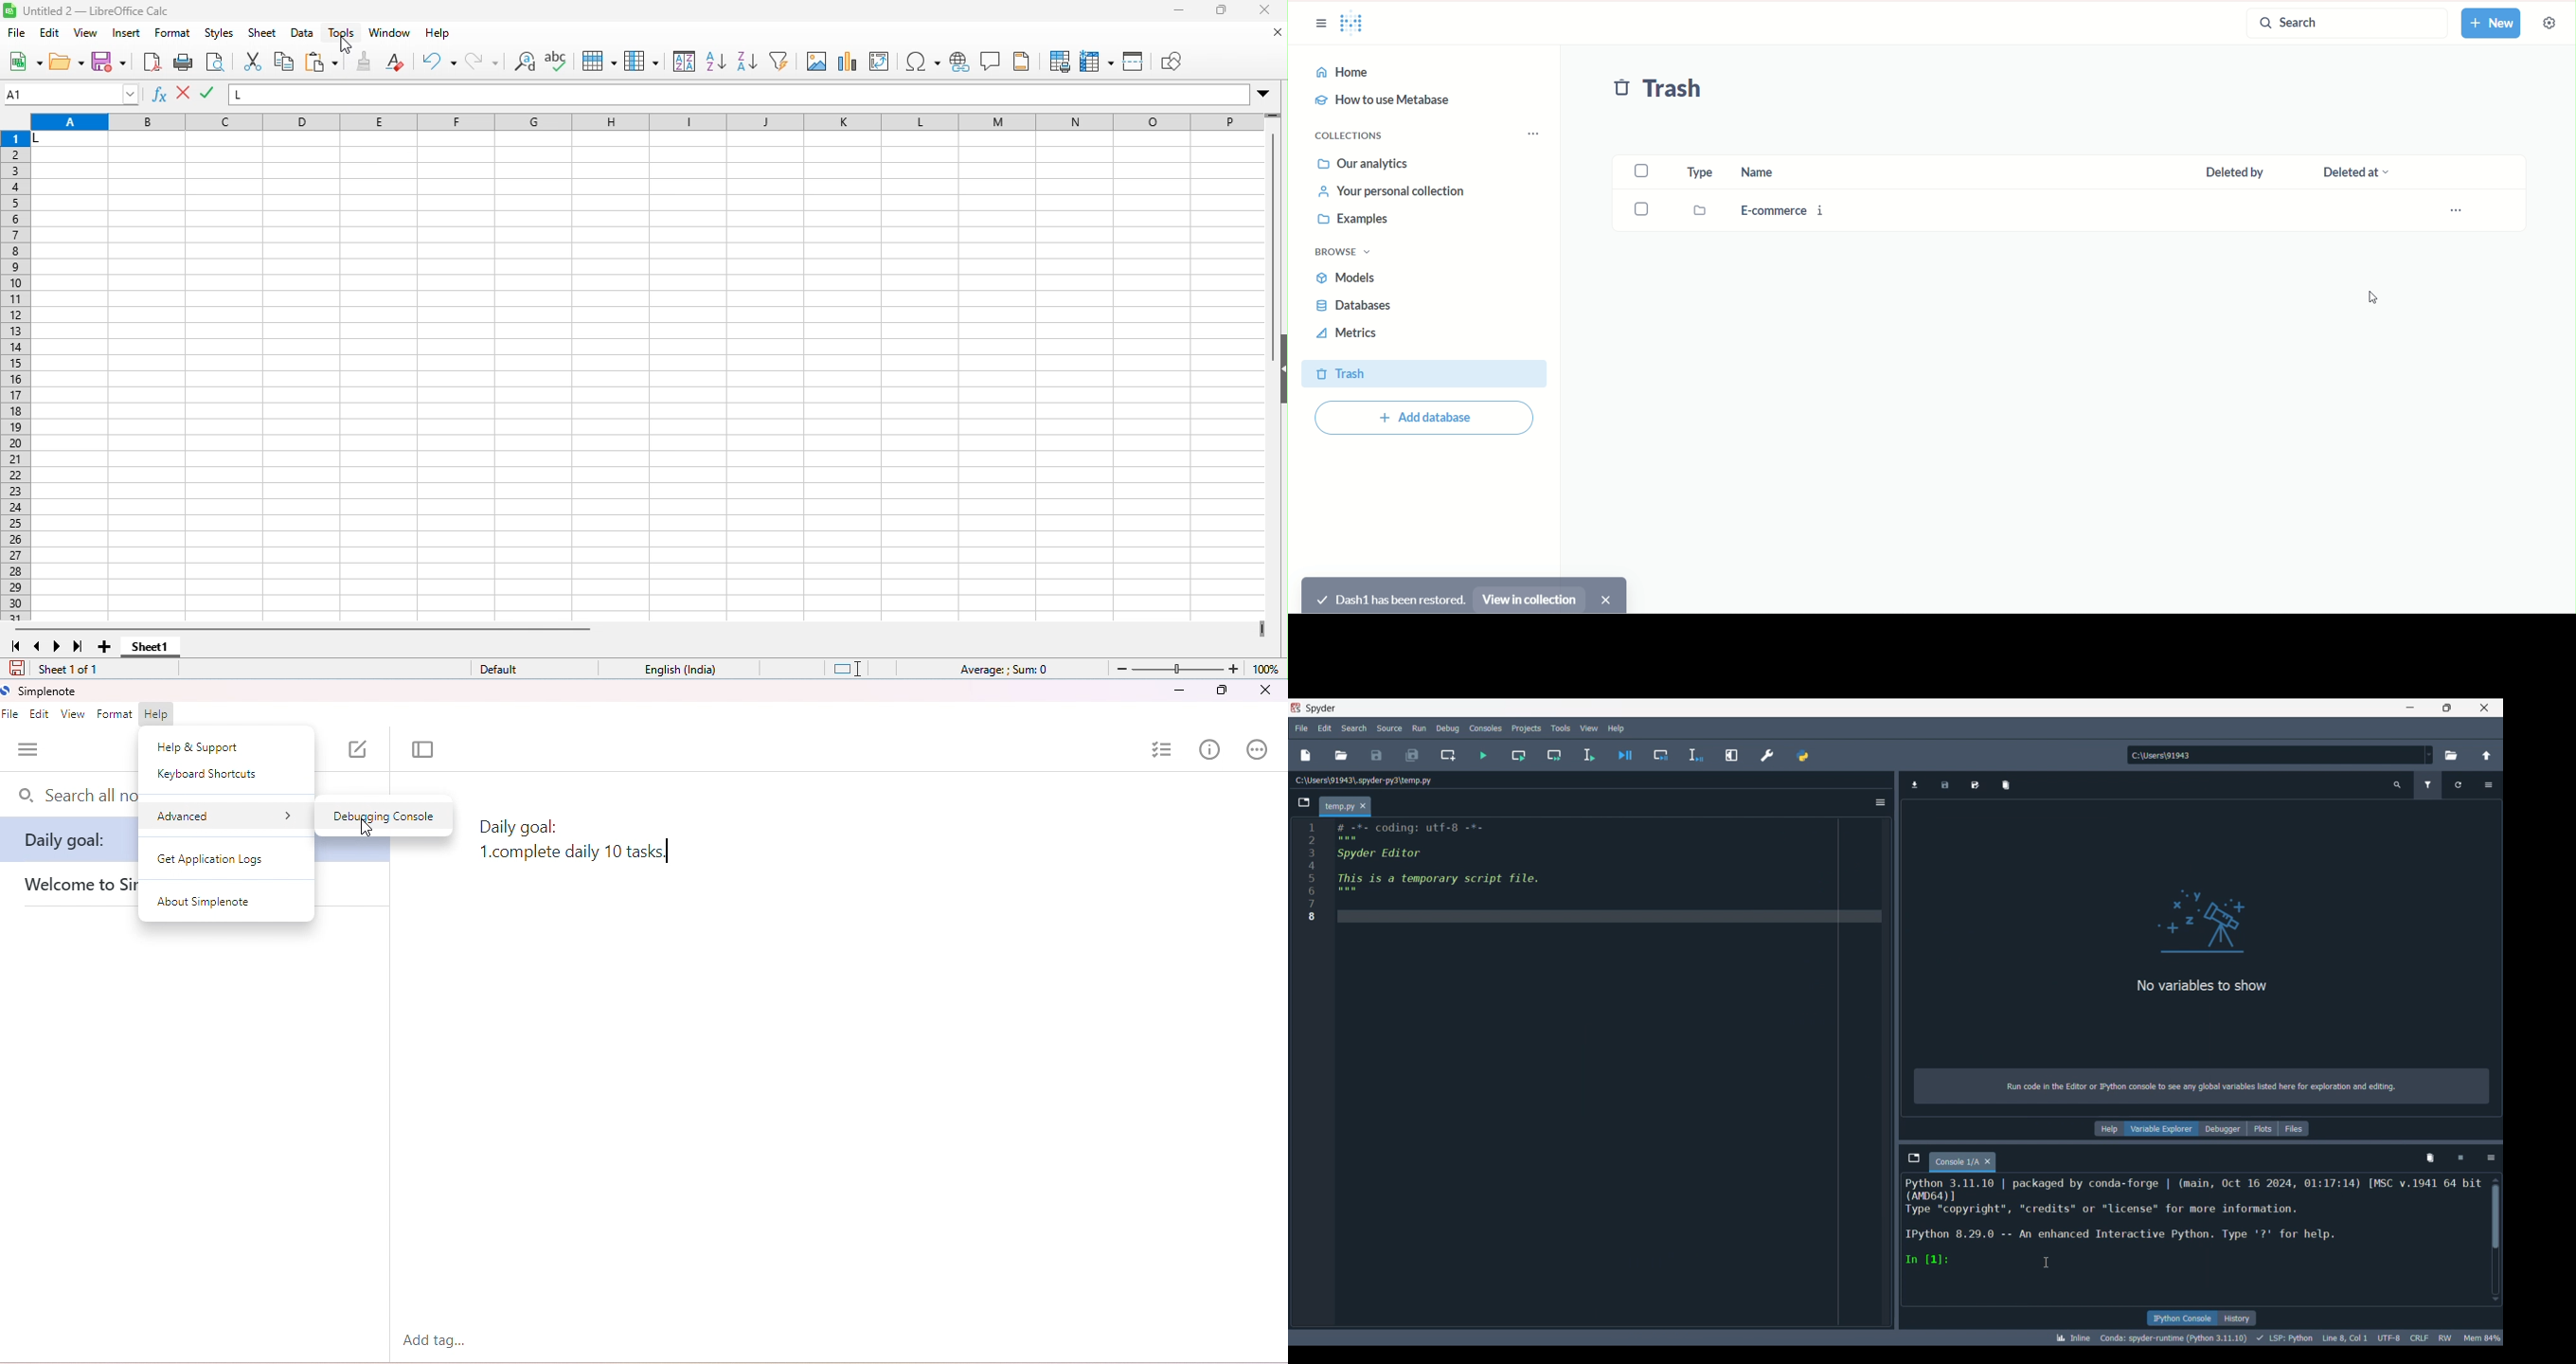 The image size is (2576, 1372). Describe the element at coordinates (2182, 1318) in the screenshot. I see `IPython console` at that location.